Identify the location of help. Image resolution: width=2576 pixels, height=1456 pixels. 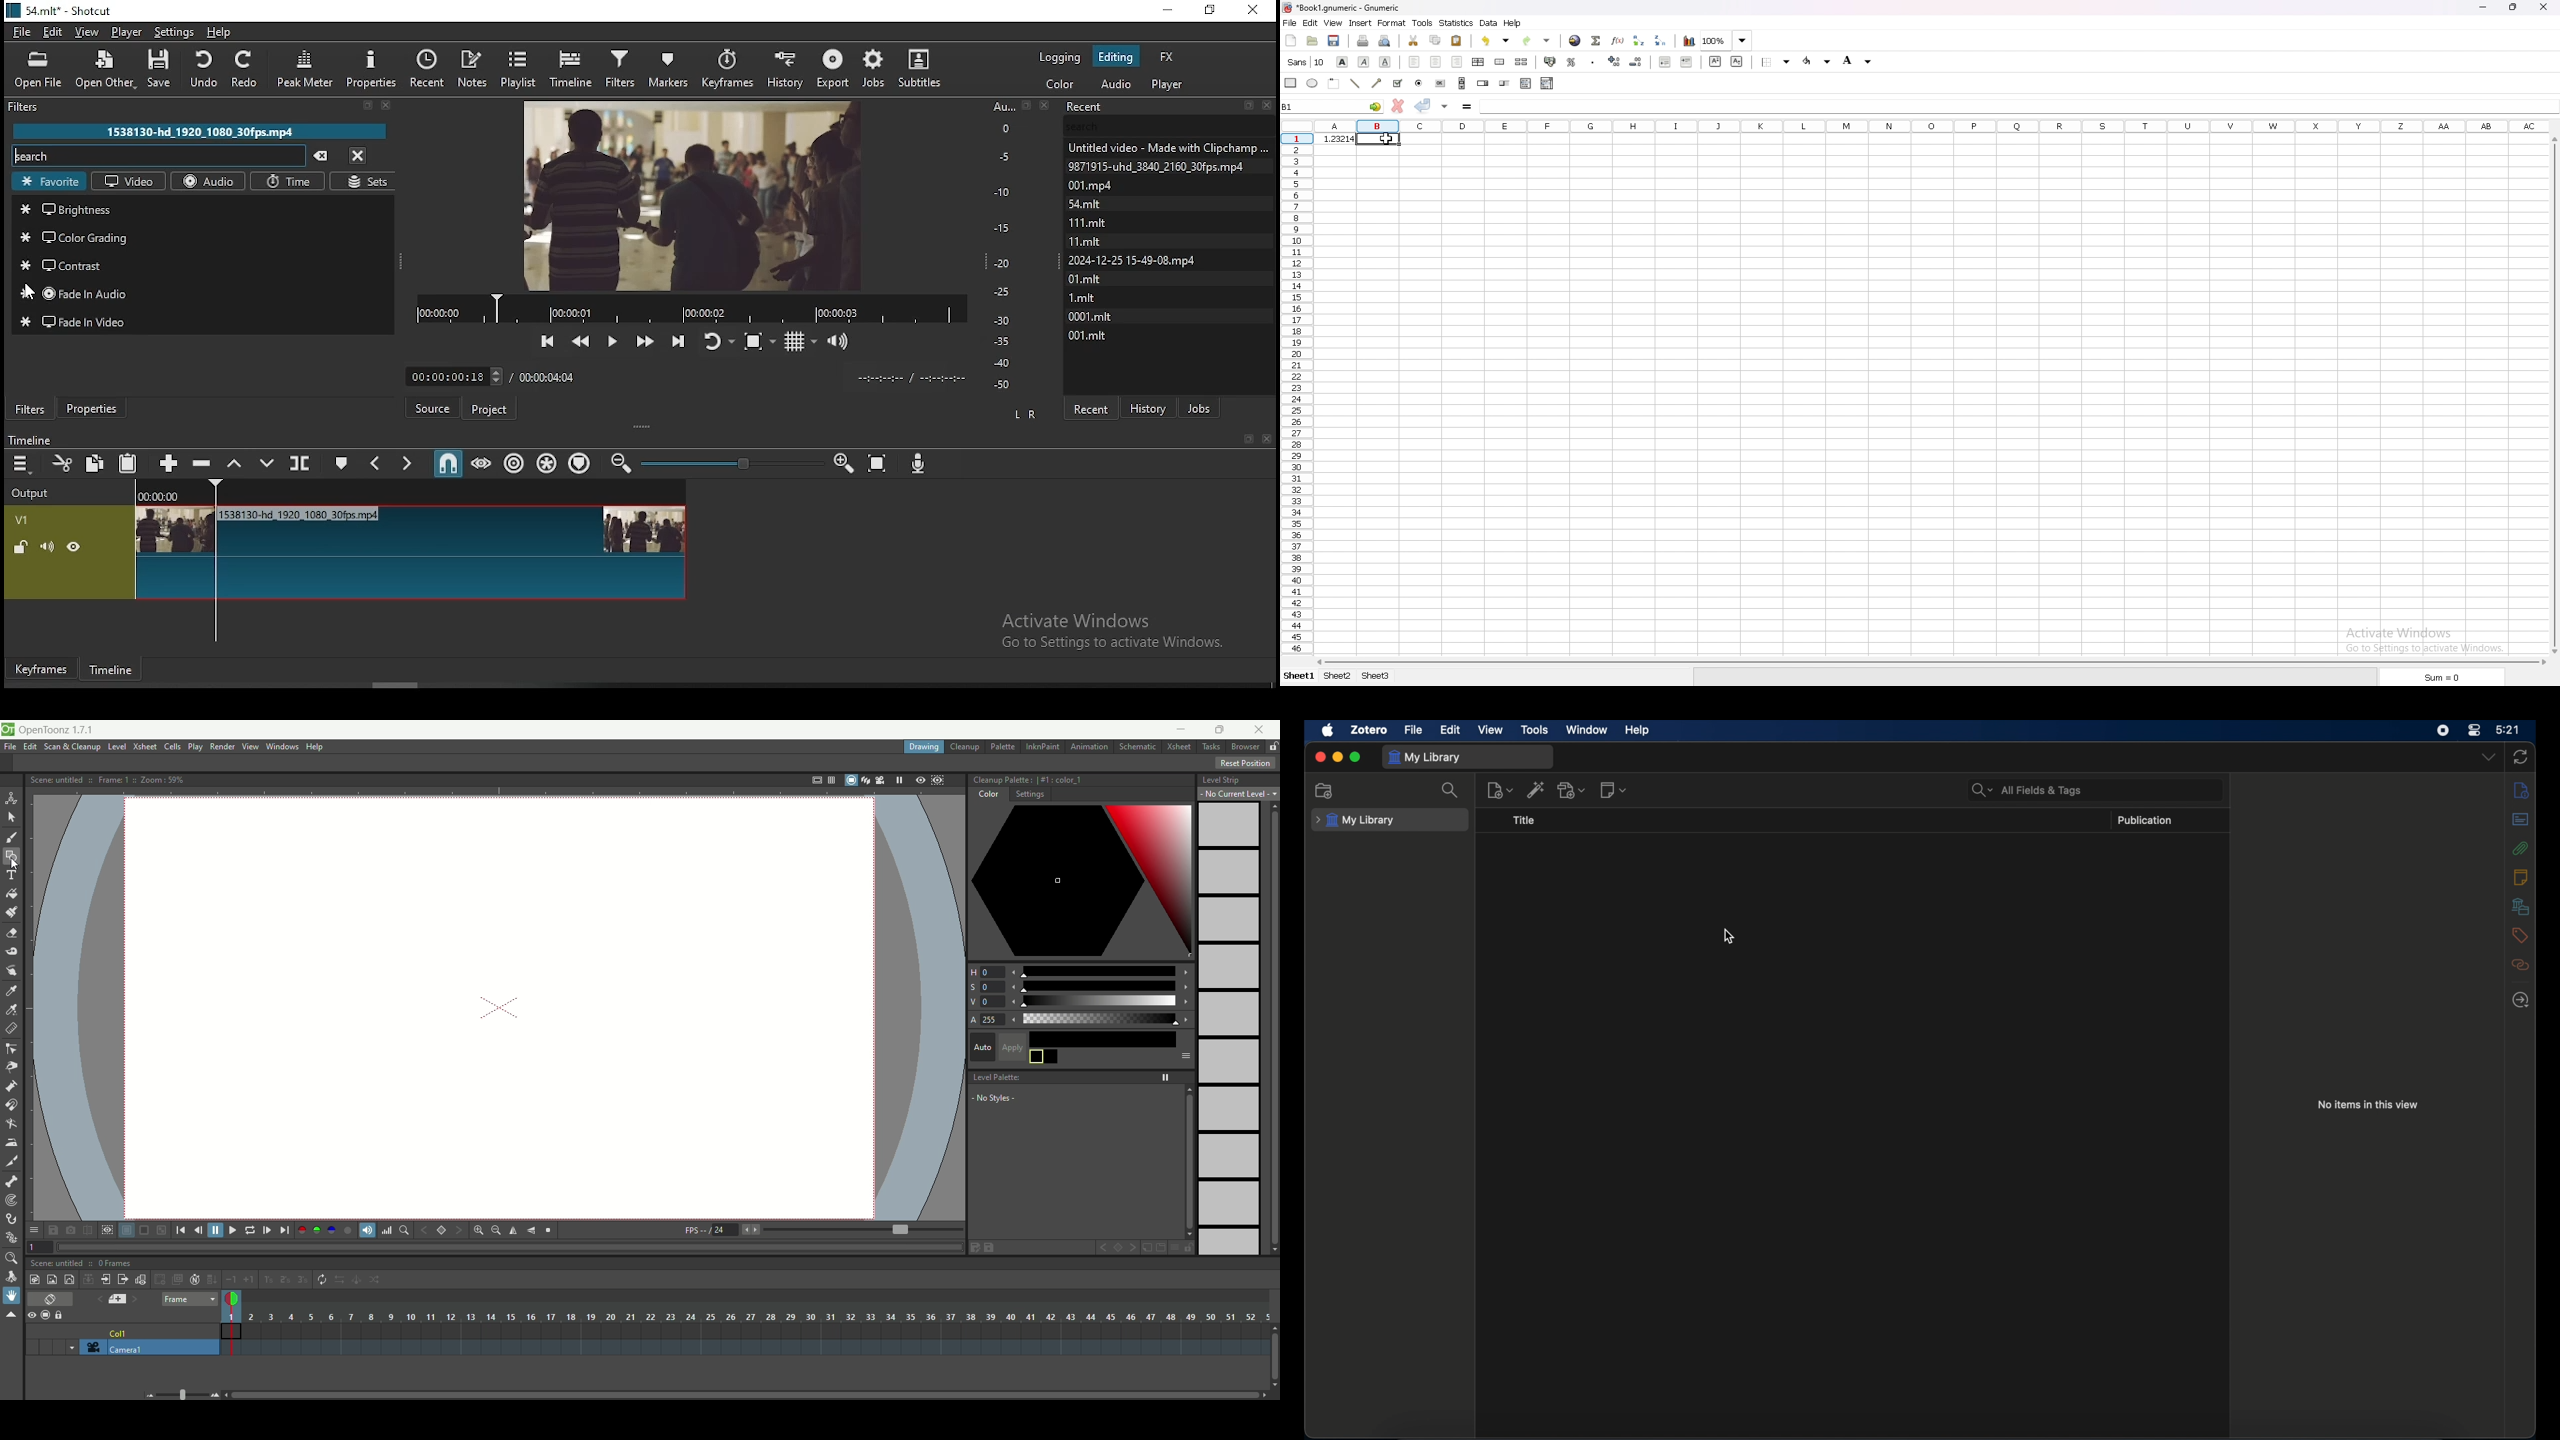
(1637, 730).